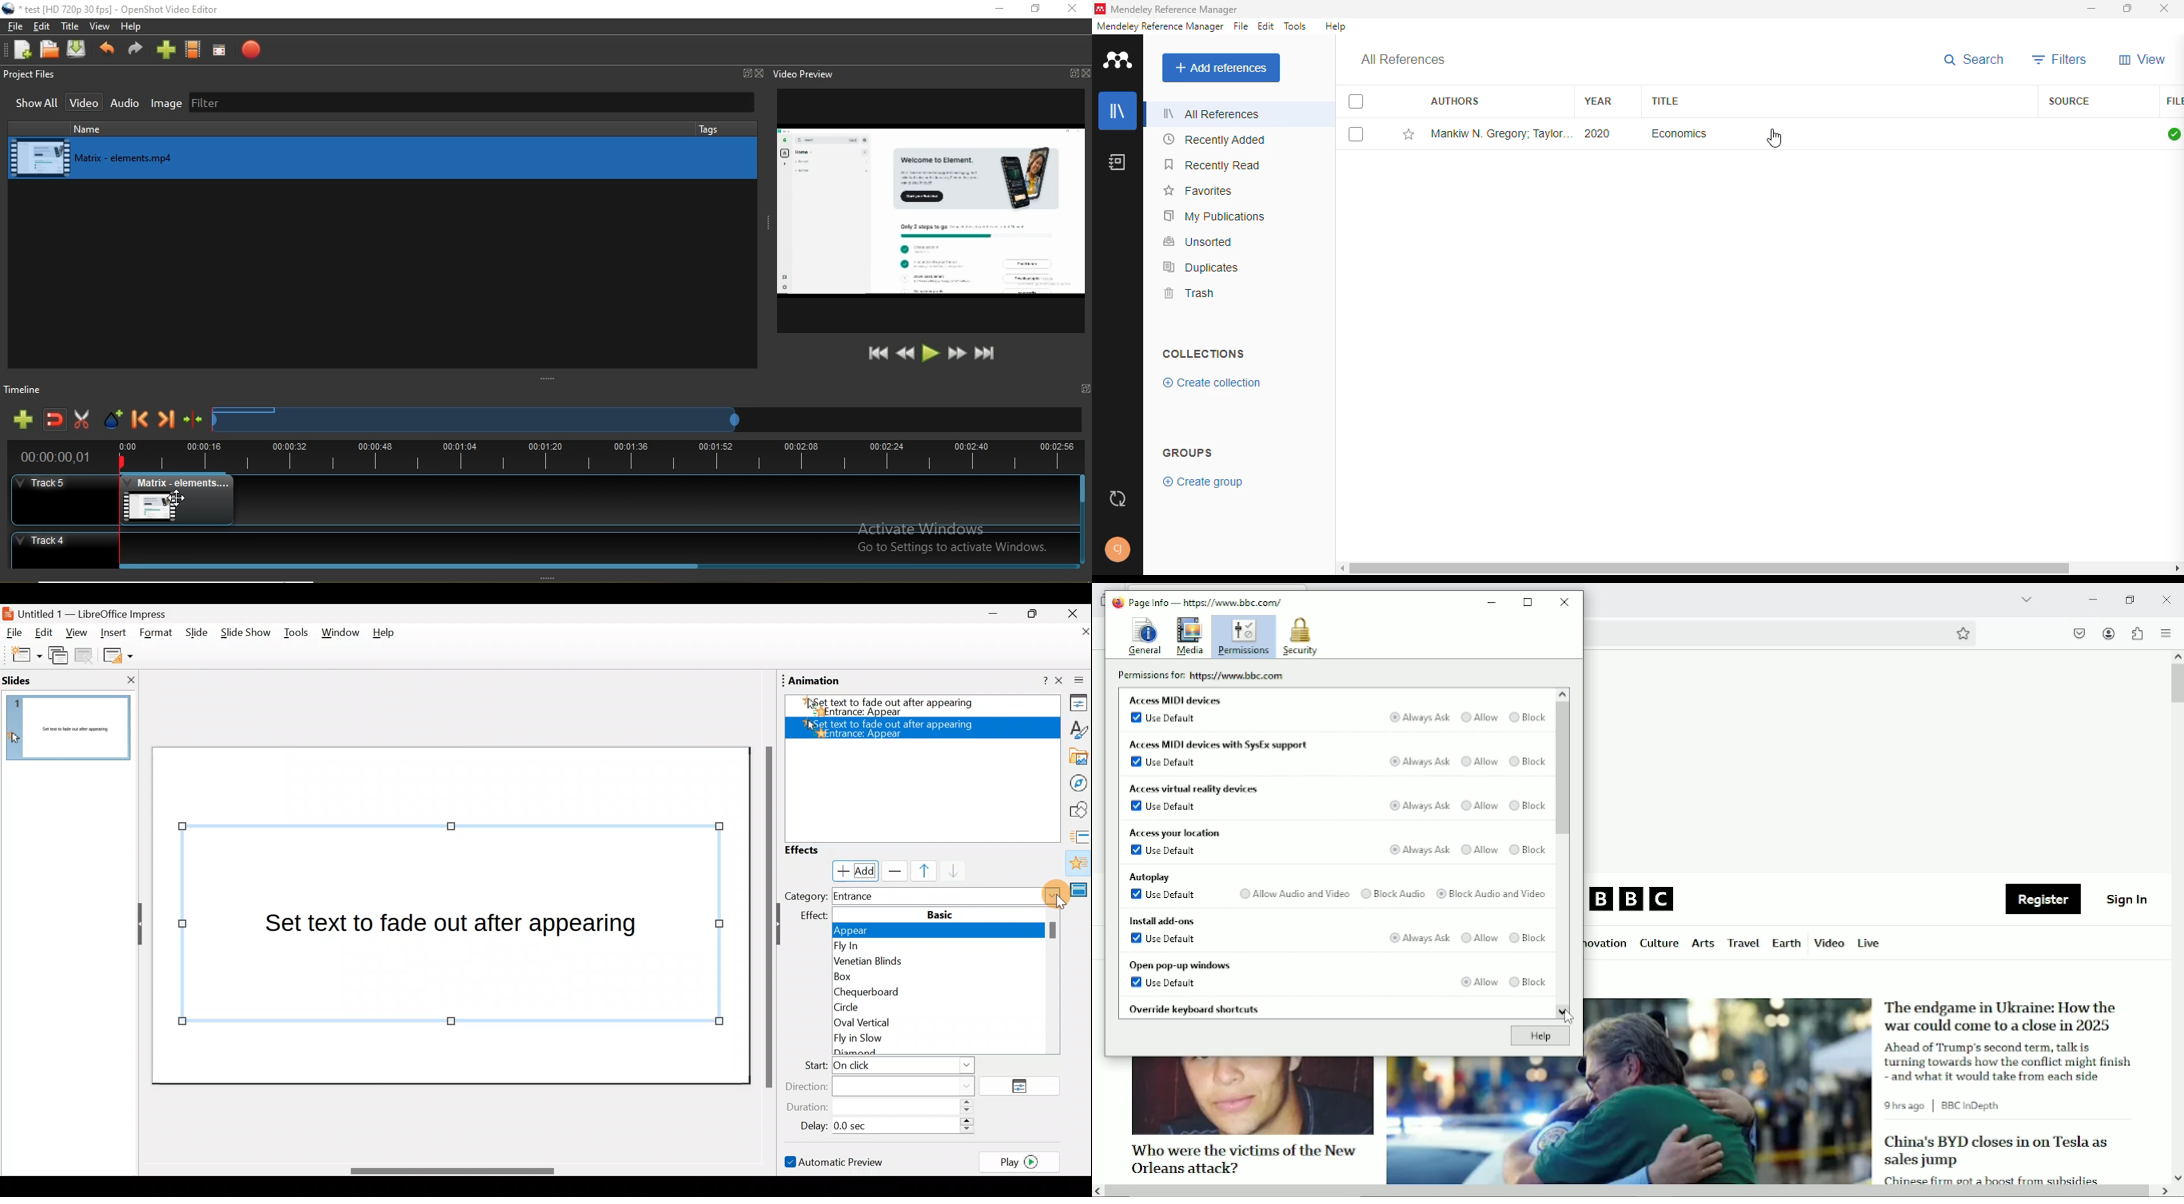 The height and width of the screenshot is (1204, 2184). What do you see at coordinates (451, 1171) in the screenshot?
I see `Scroll bar` at bounding box center [451, 1171].